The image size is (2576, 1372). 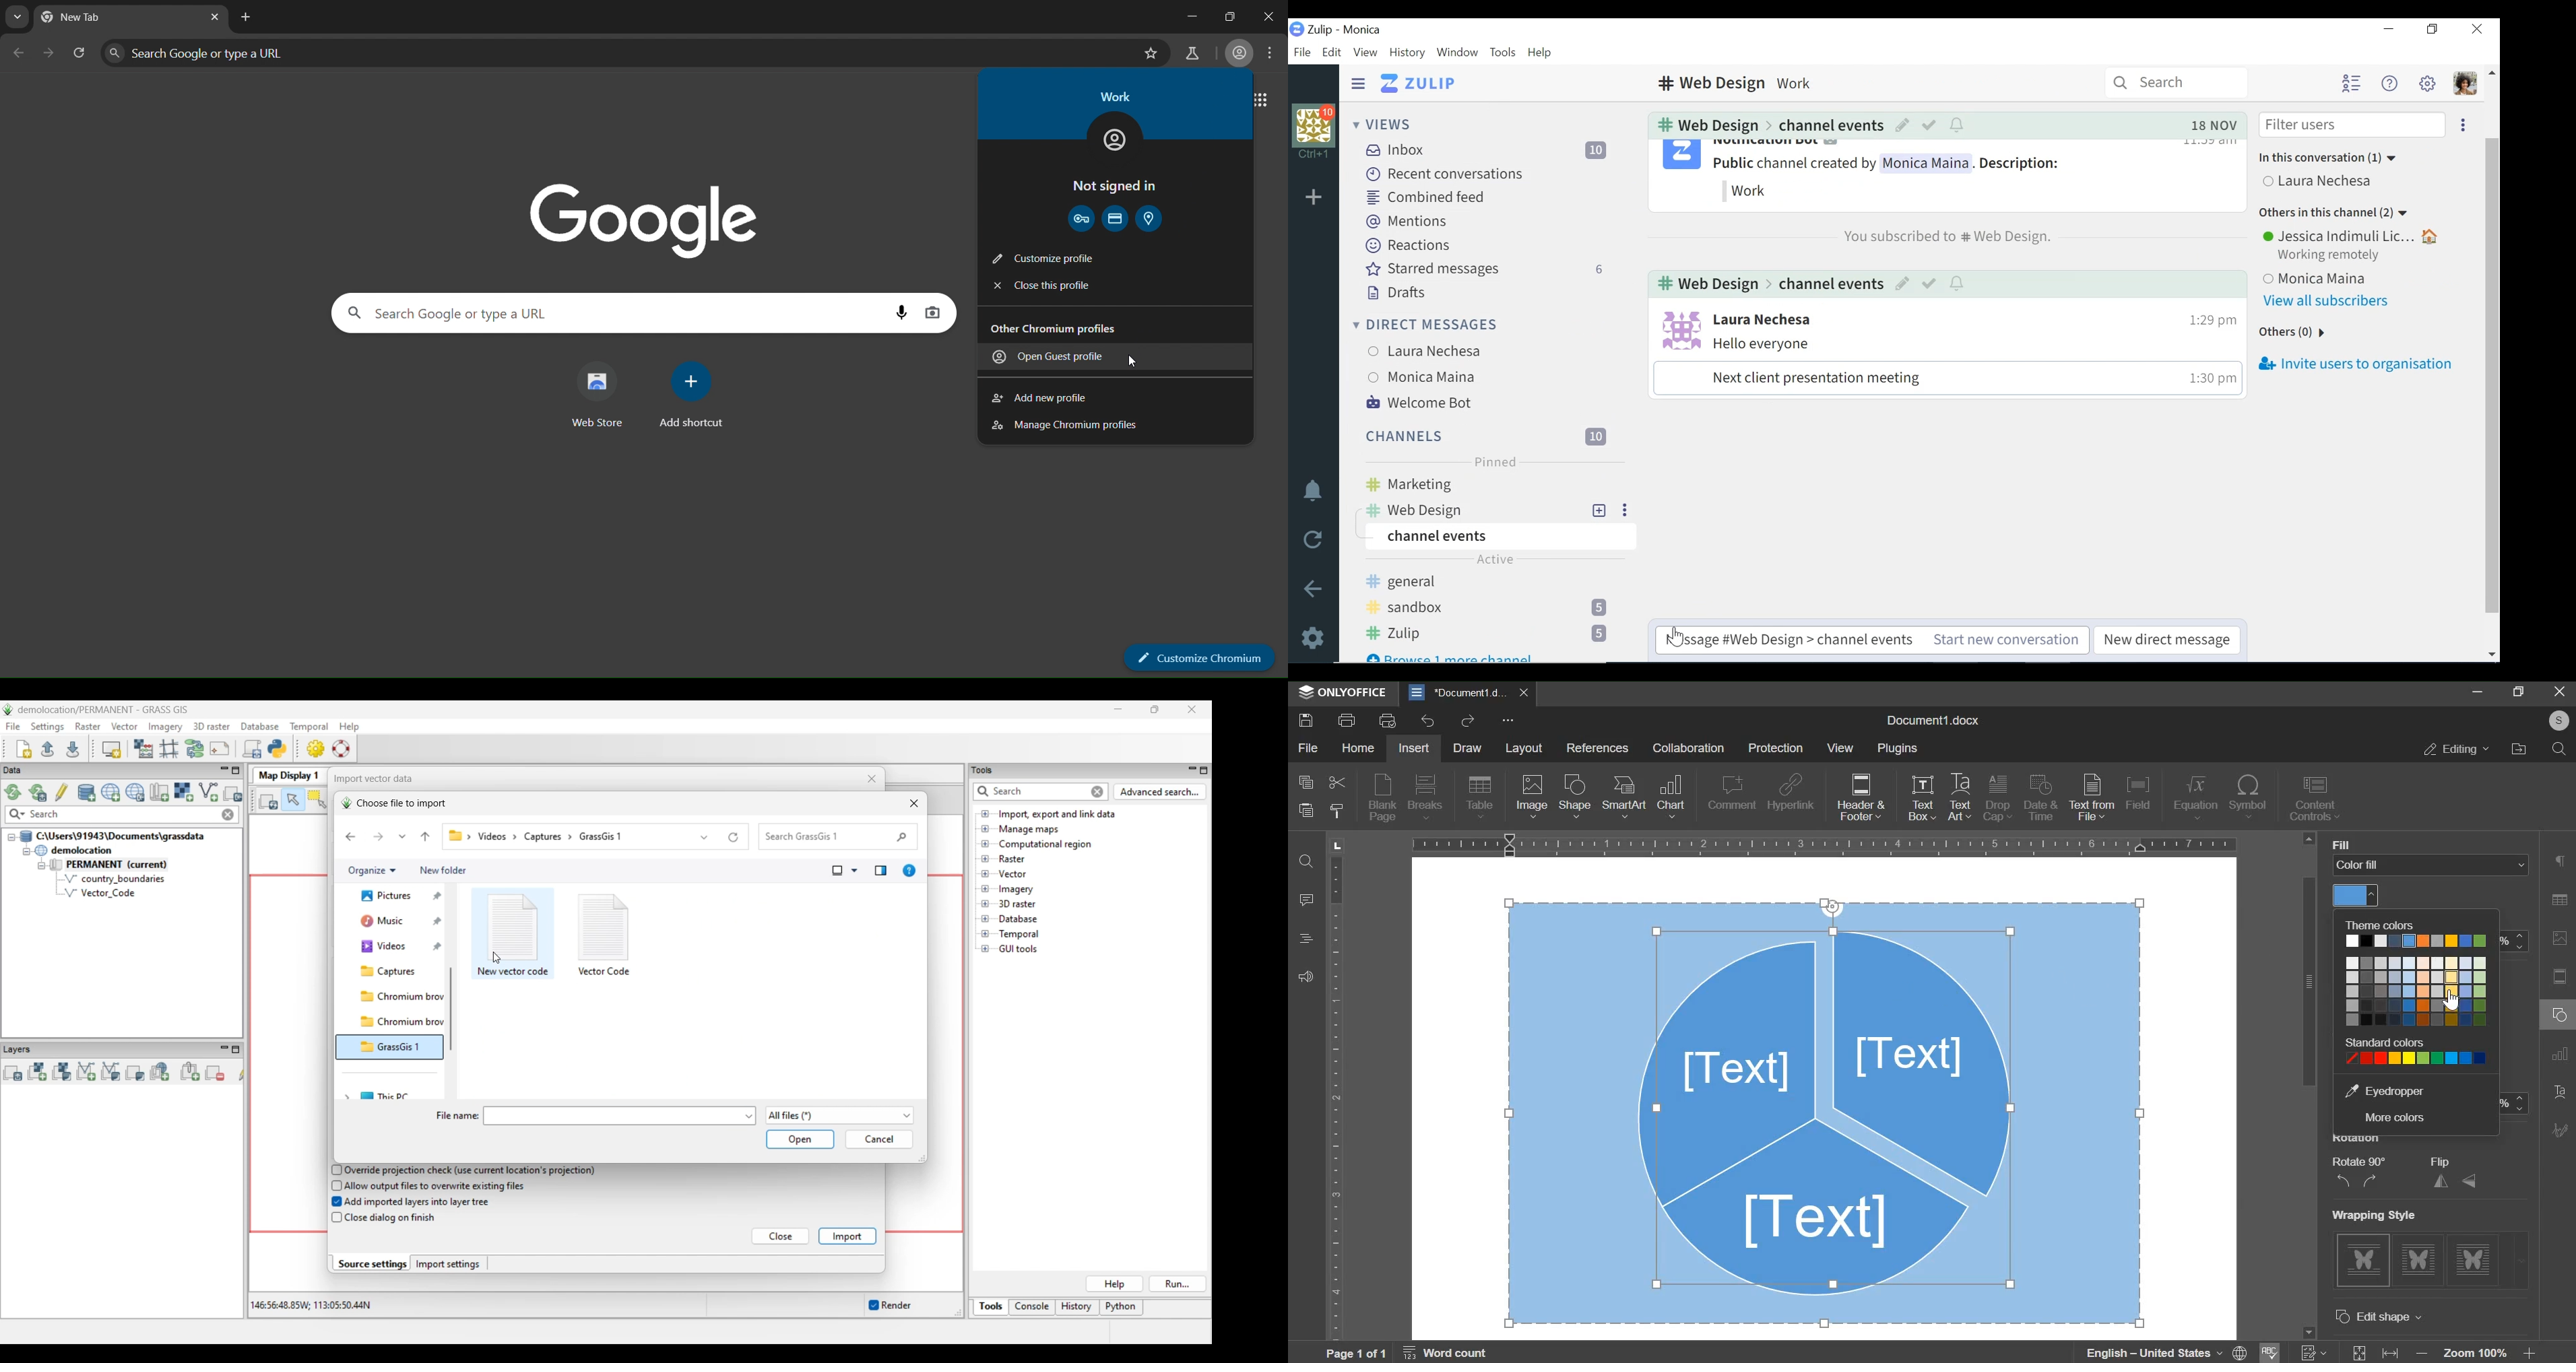 I want to click on User, so click(x=1763, y=319).